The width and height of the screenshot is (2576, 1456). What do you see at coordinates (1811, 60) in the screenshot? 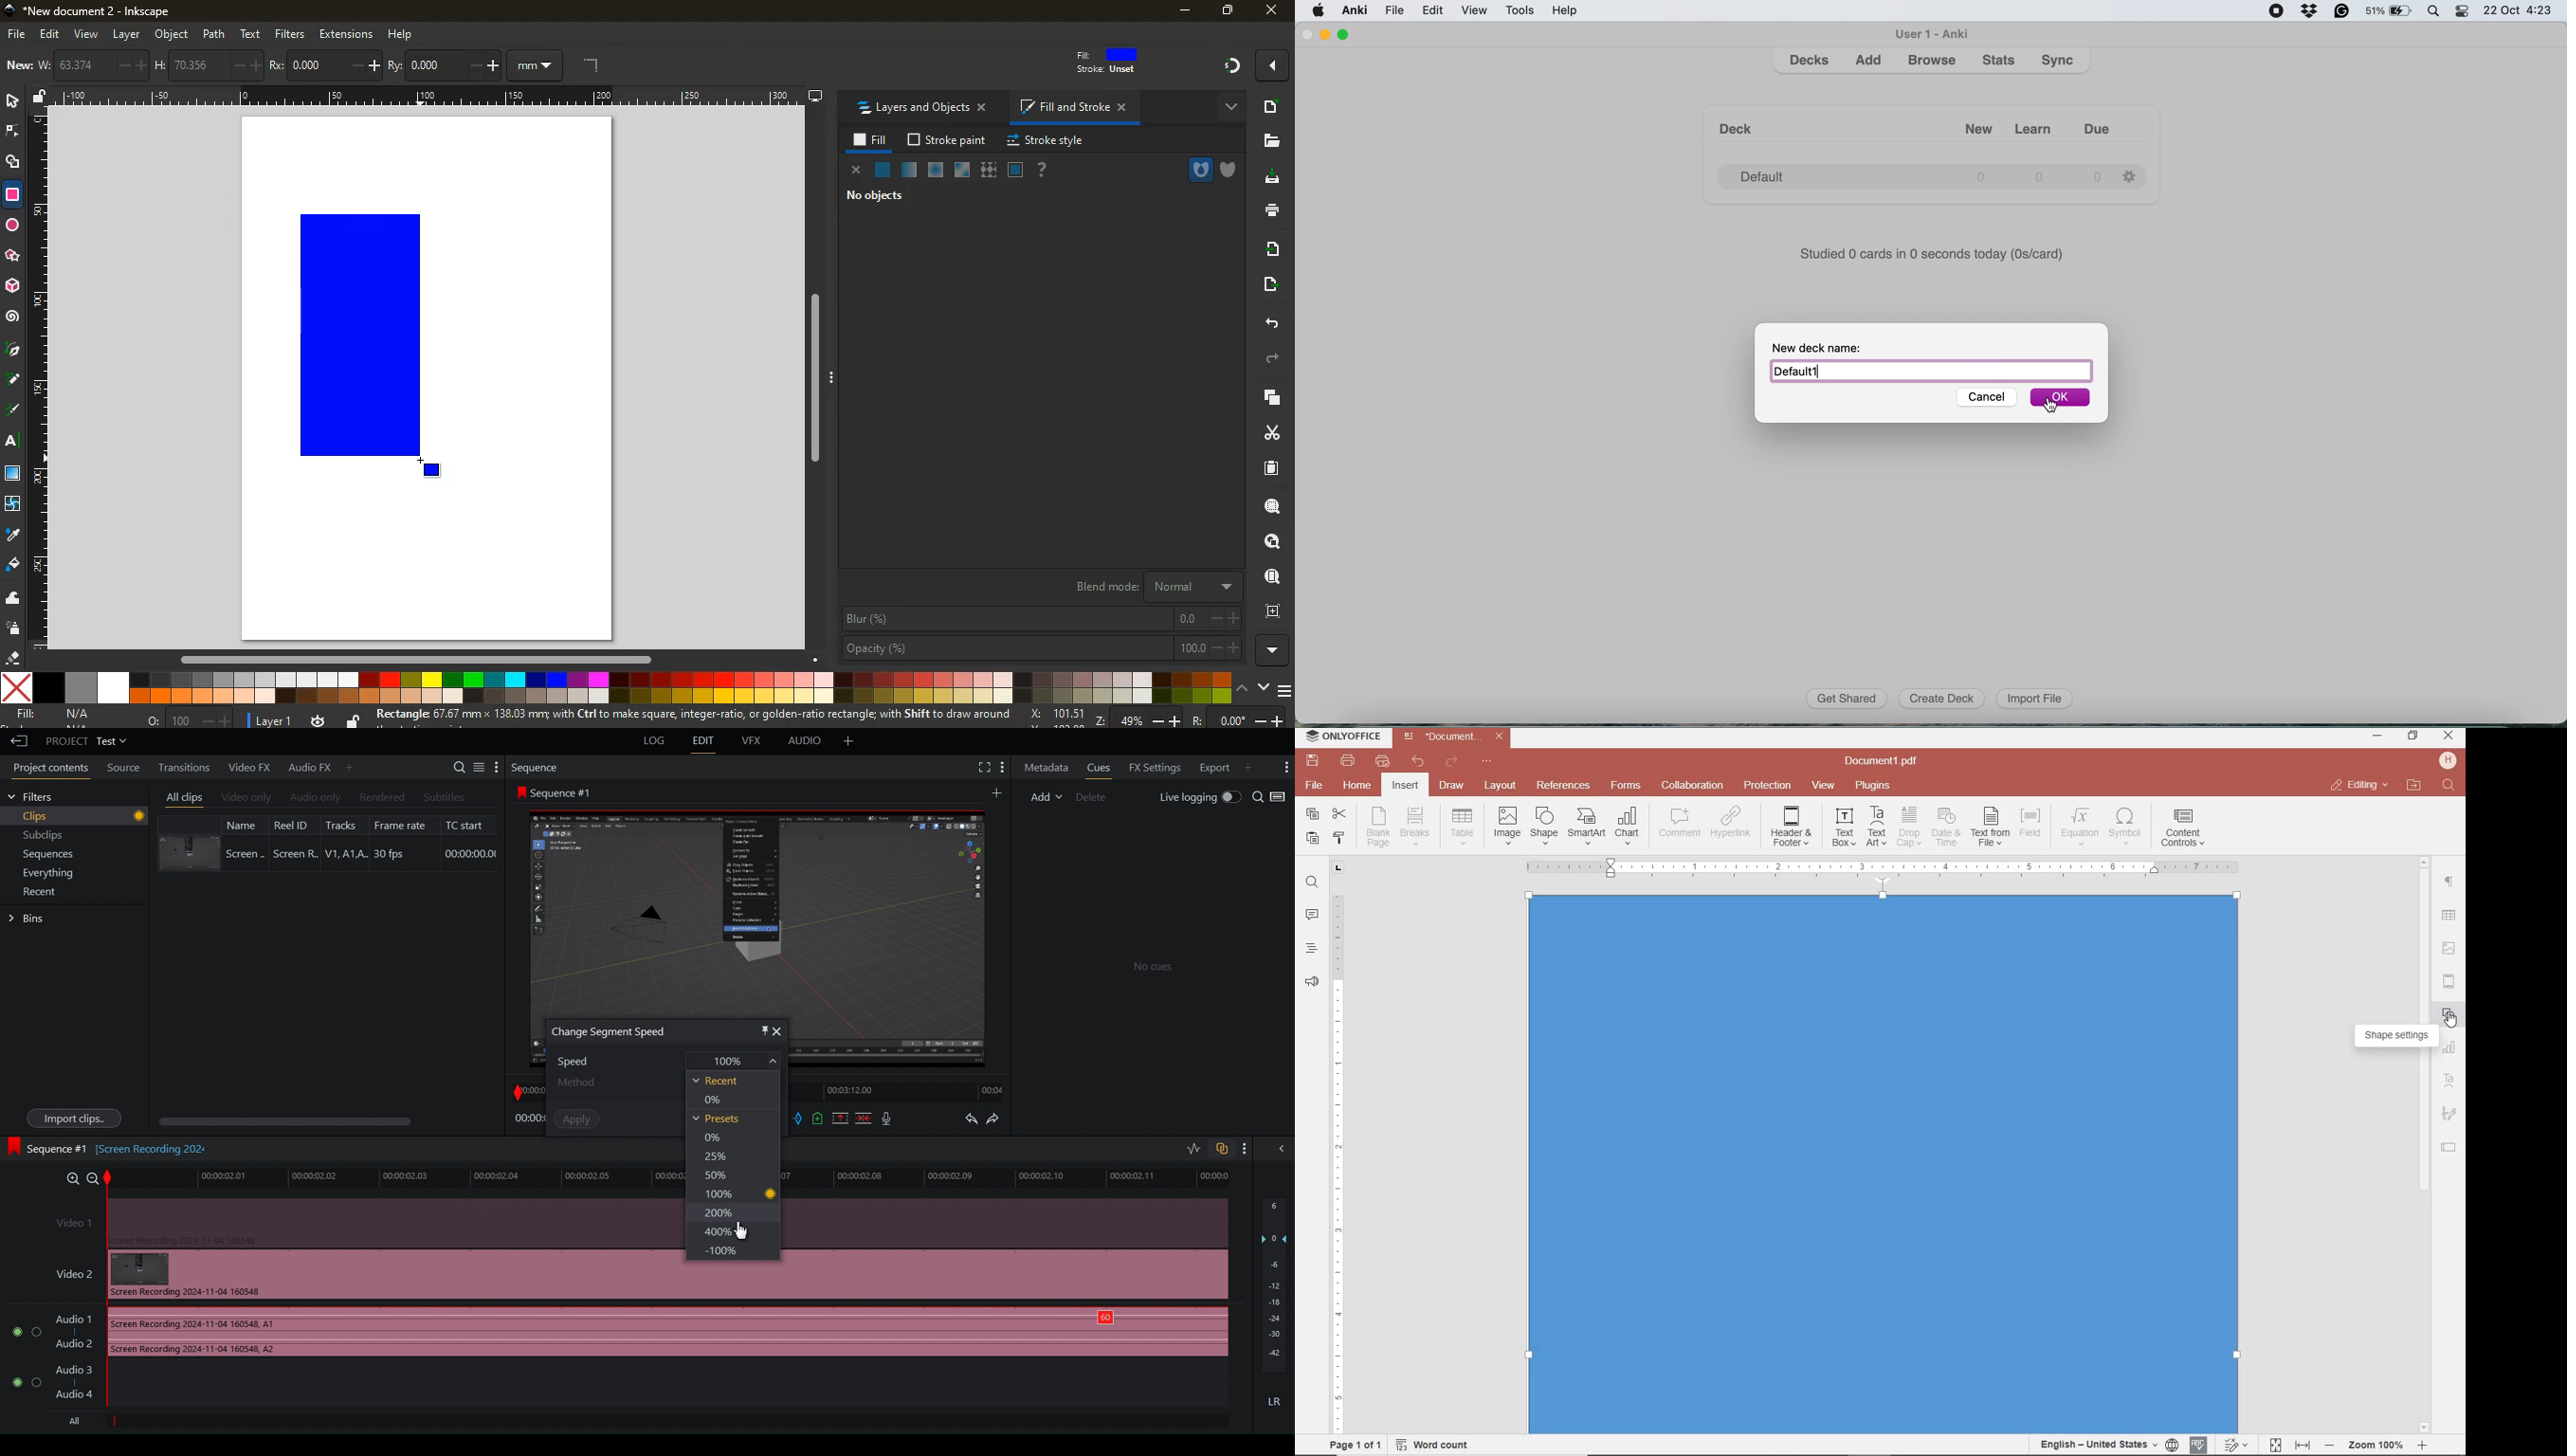
I see `decks` at bounding box center [1811, 60].